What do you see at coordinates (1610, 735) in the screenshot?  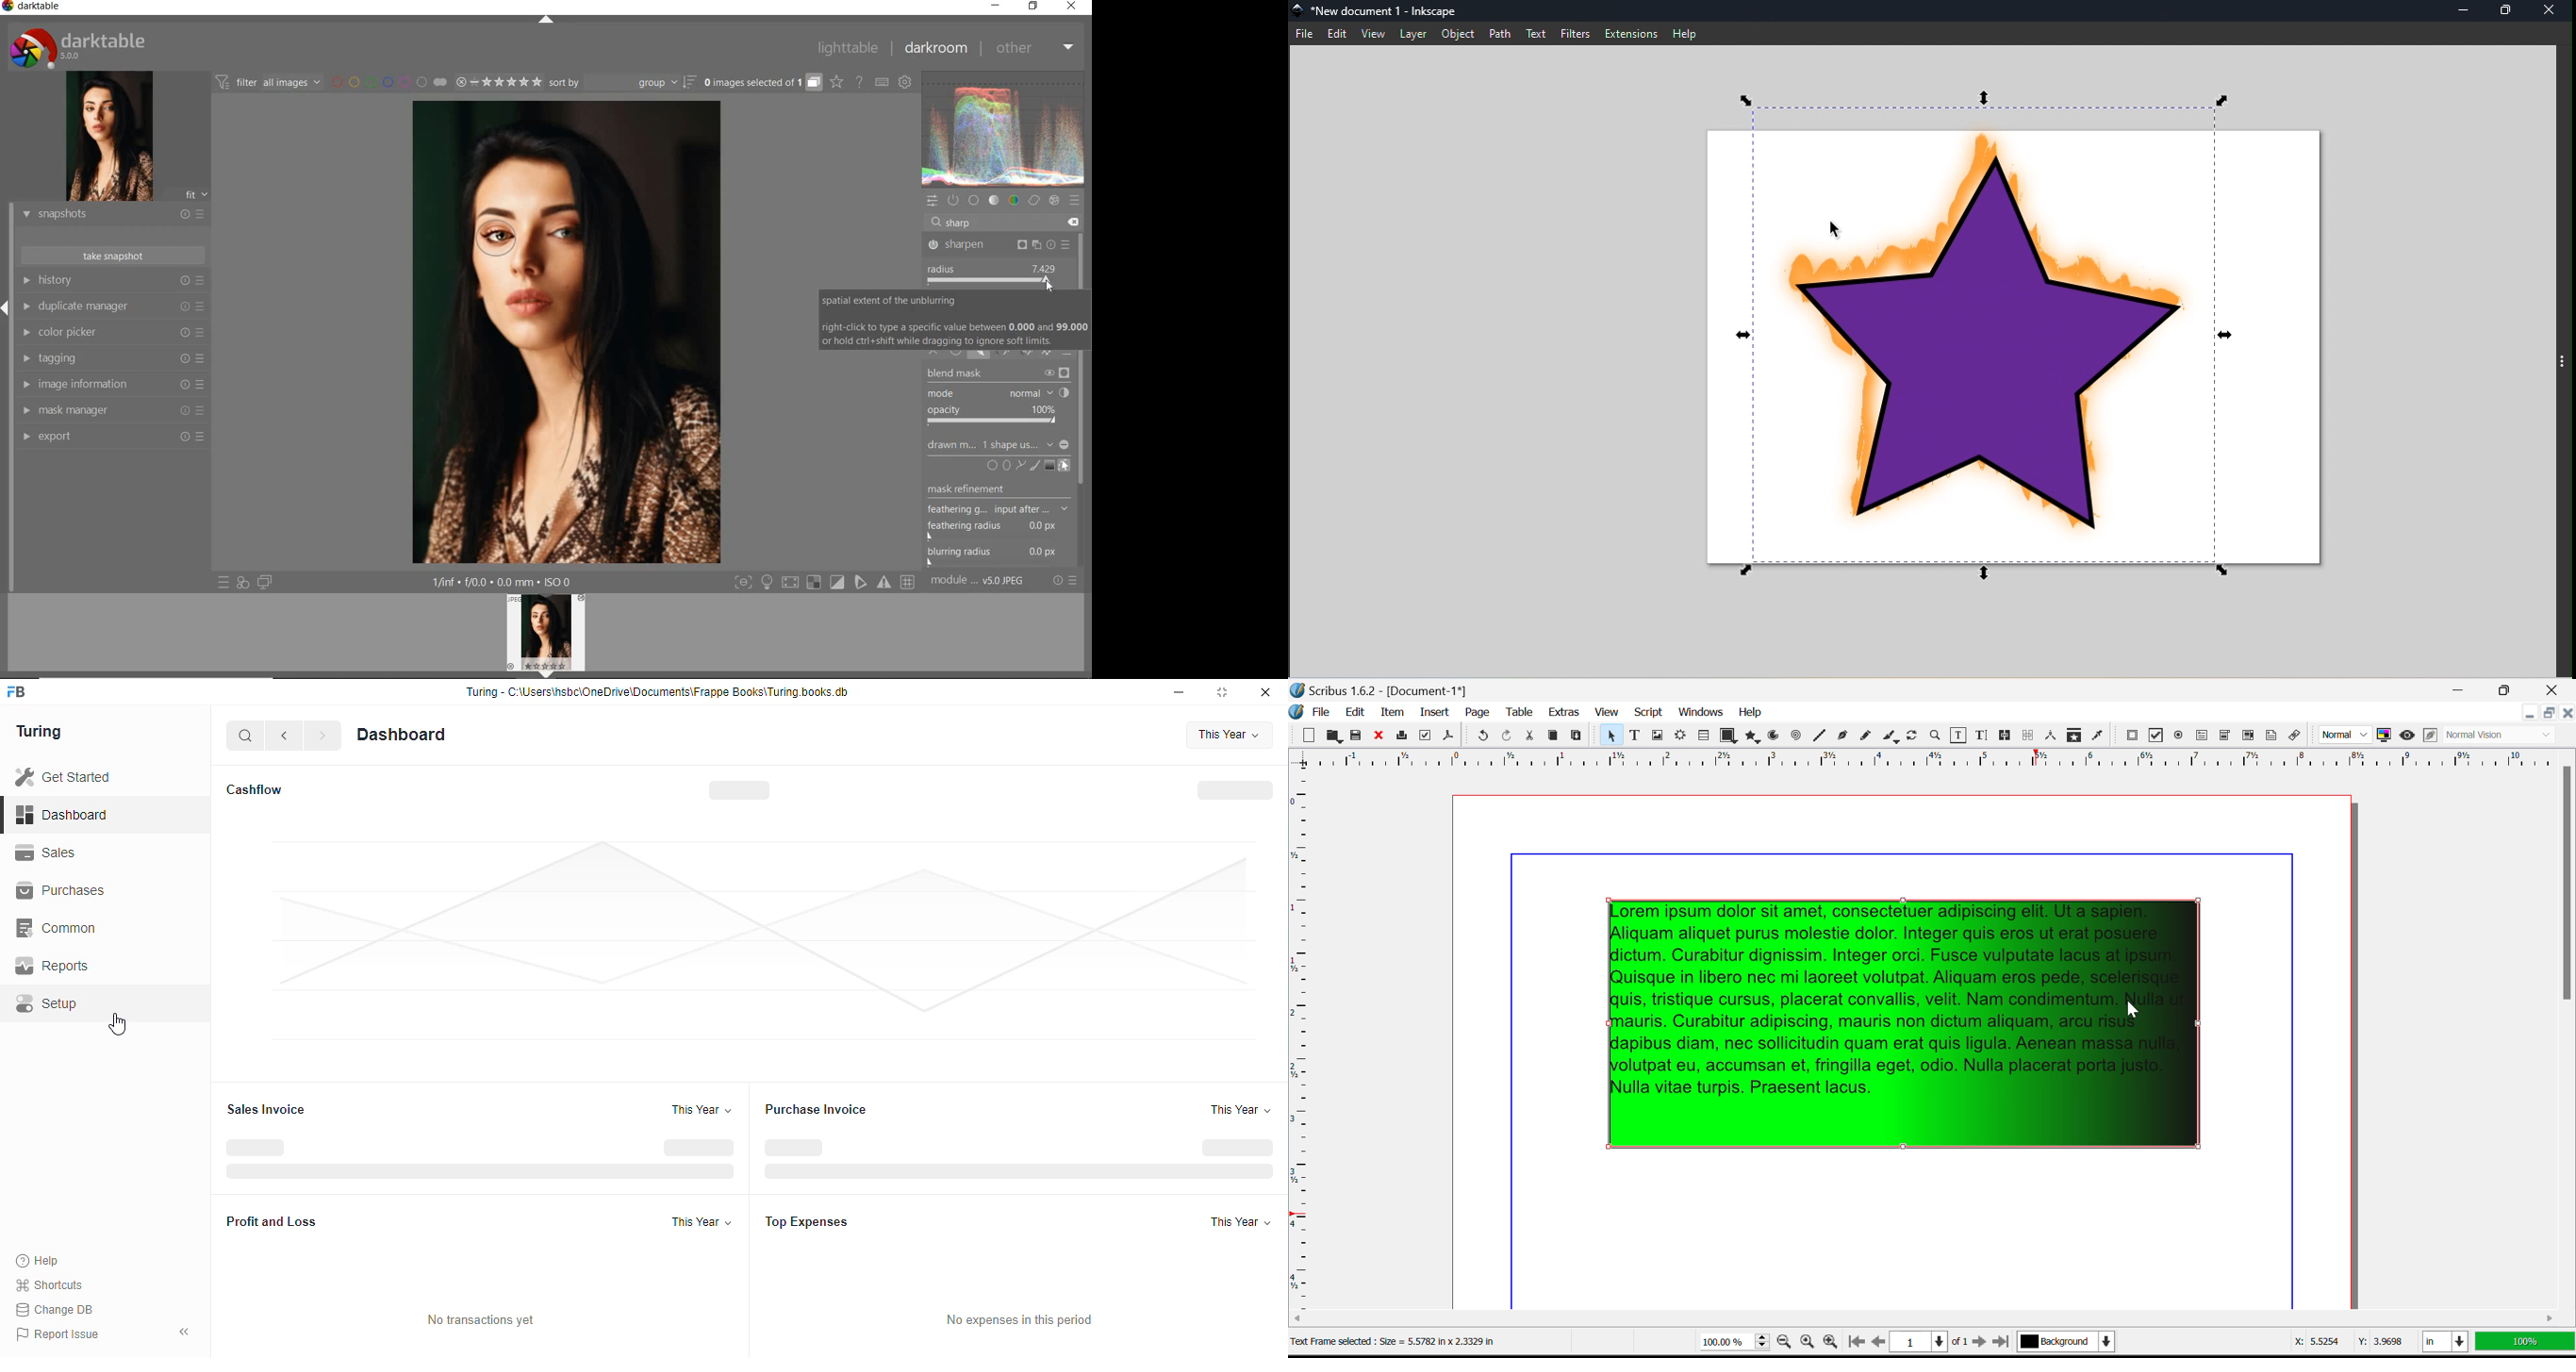 I see `Select` at bounding box center [1610, 735].